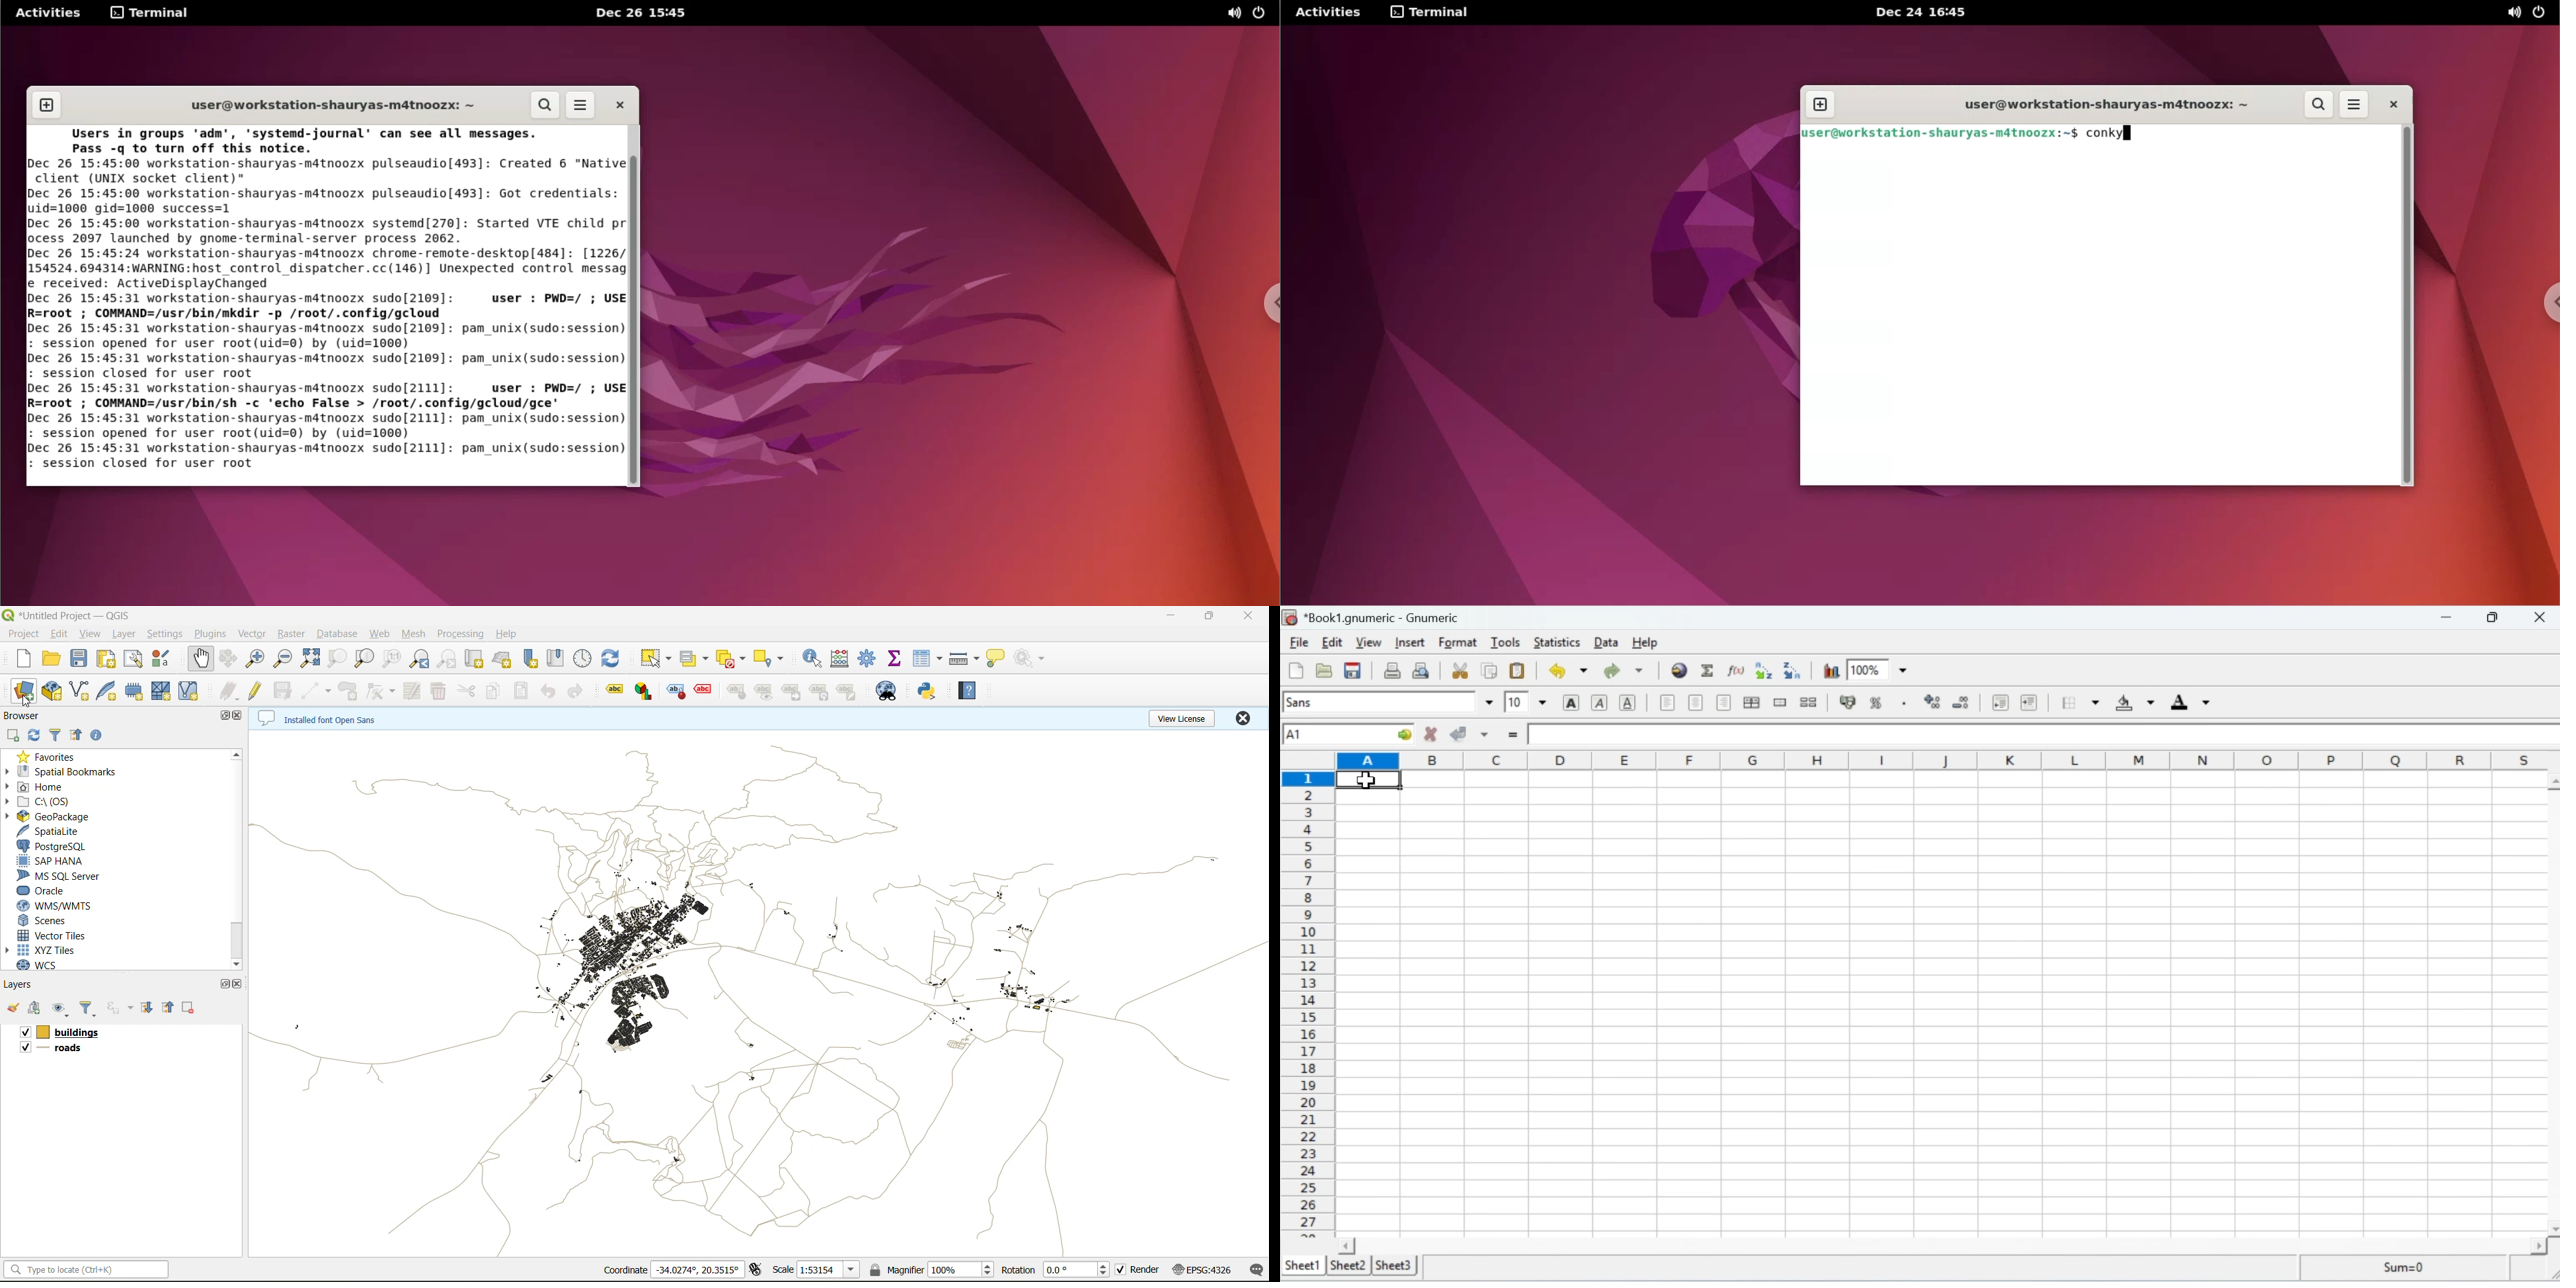 The height and width of the screenshot is (1288, 2576). I want to click on magnifier, so click(961, 1269).